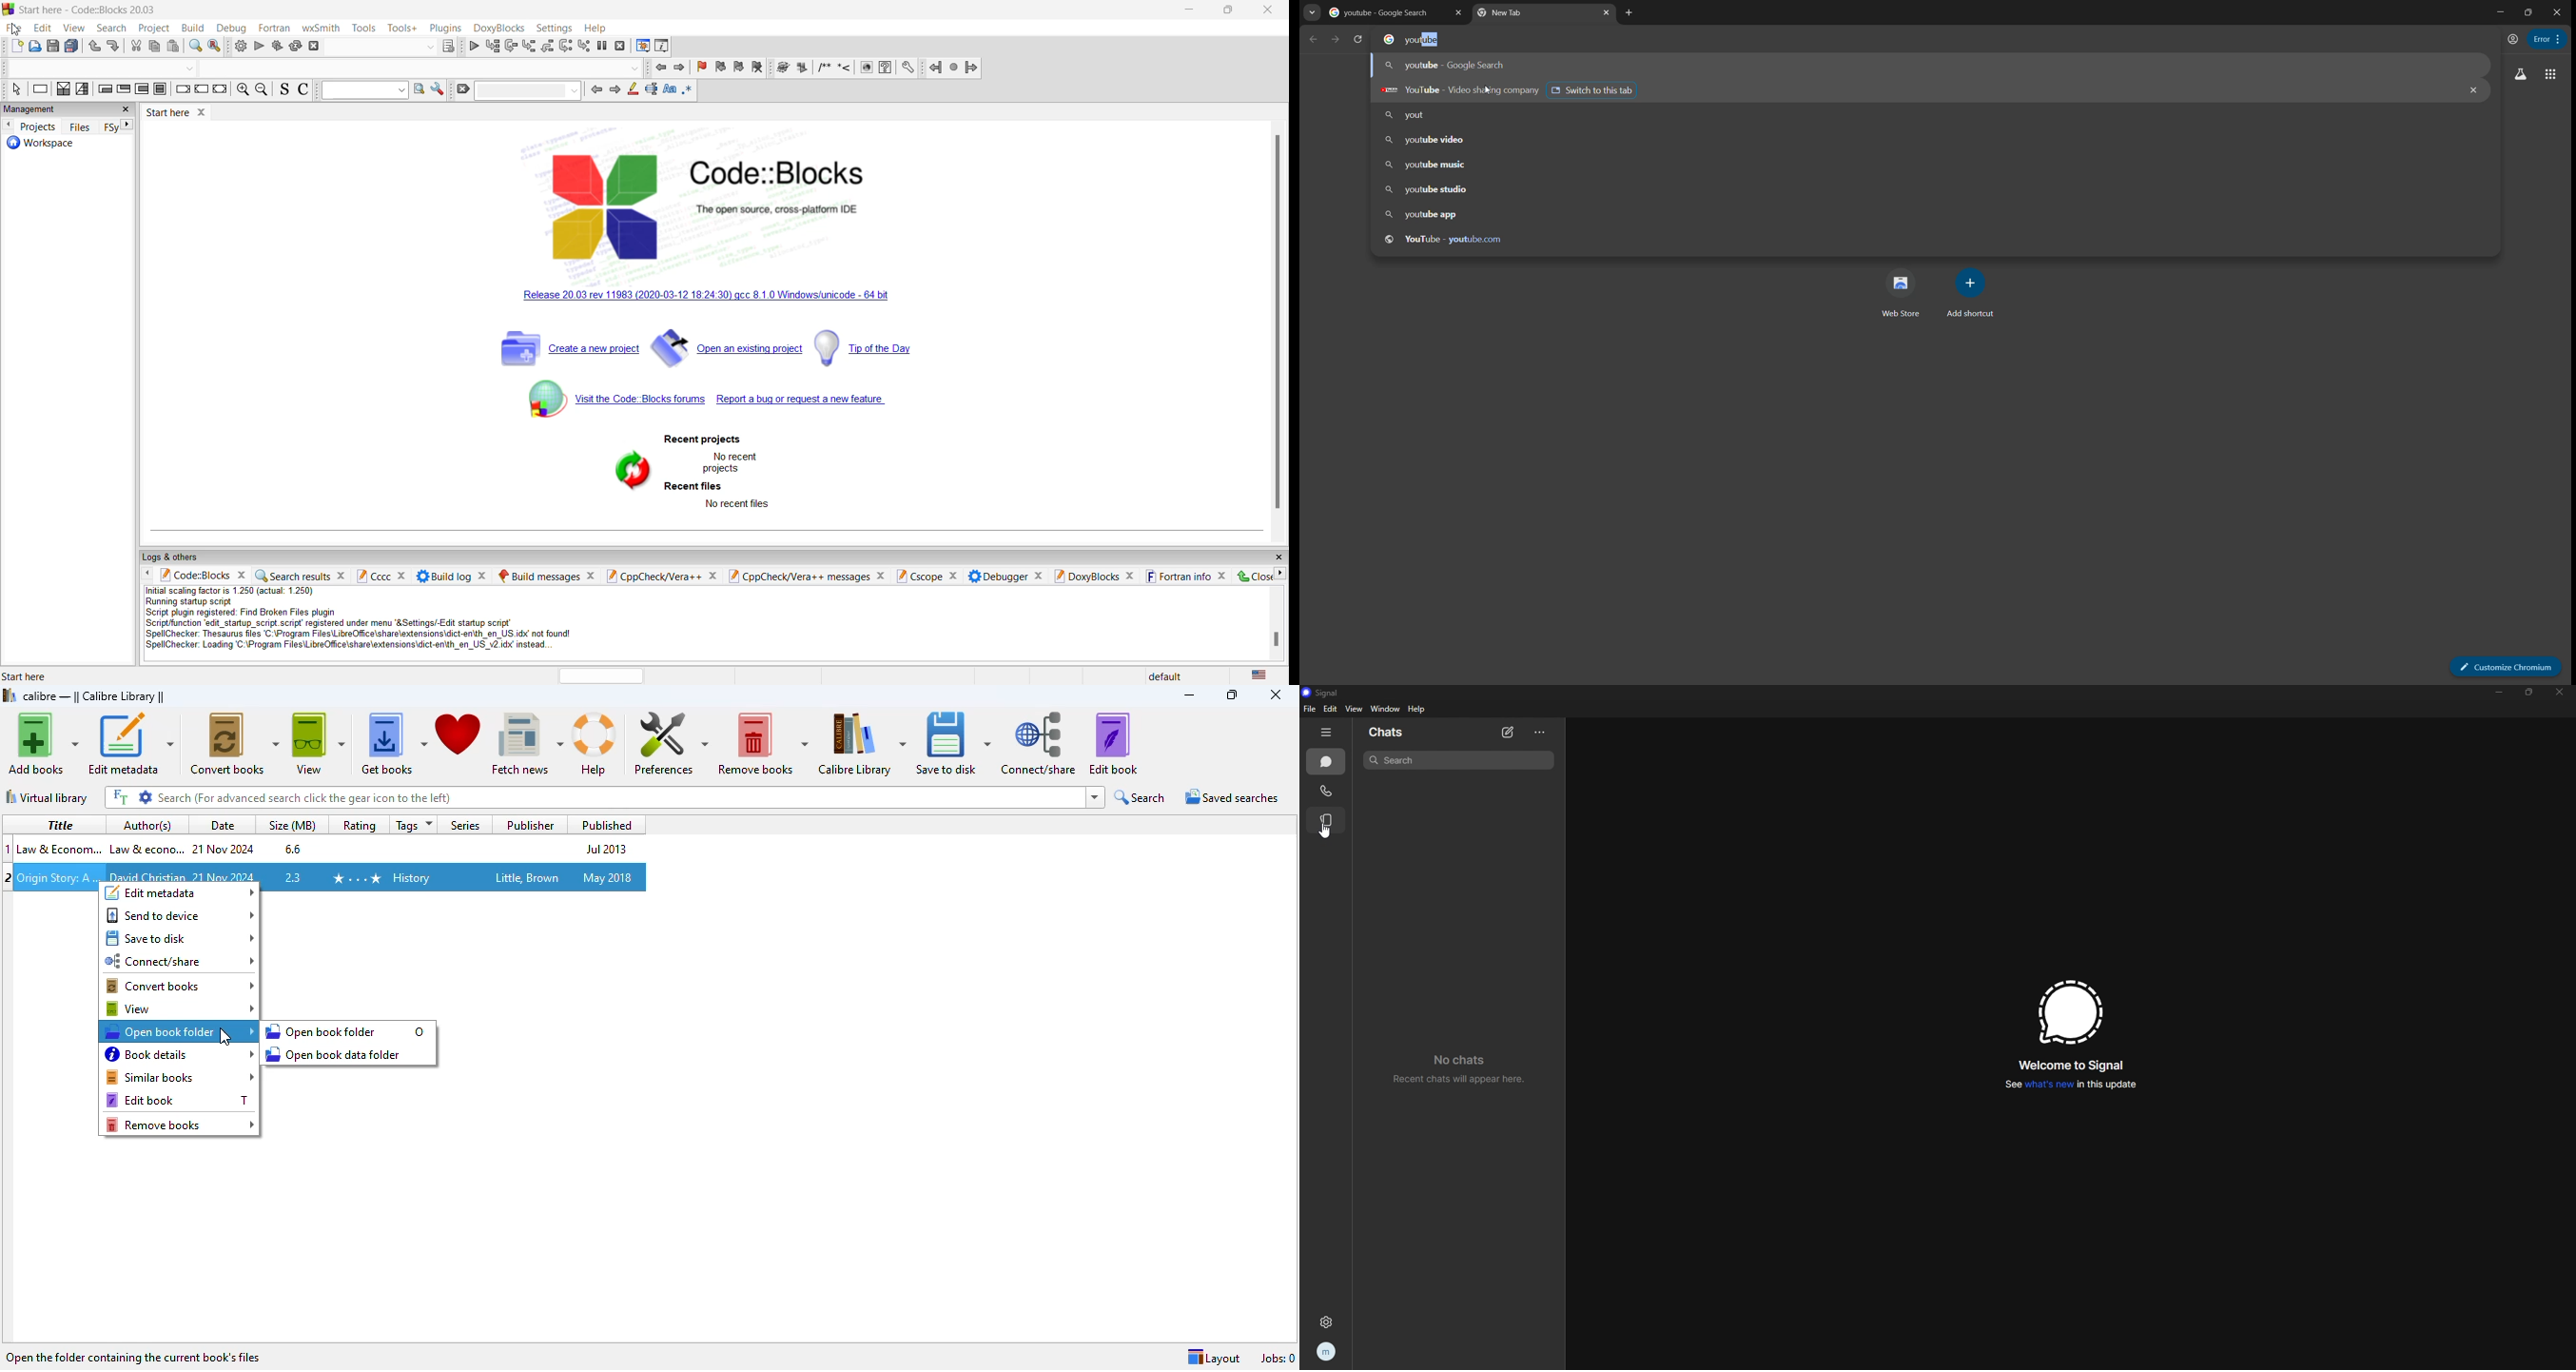 The image size is (2576, 1372). Describe the element at coordinates (803, 401) in the screenshot. I see `report bug` at that location.